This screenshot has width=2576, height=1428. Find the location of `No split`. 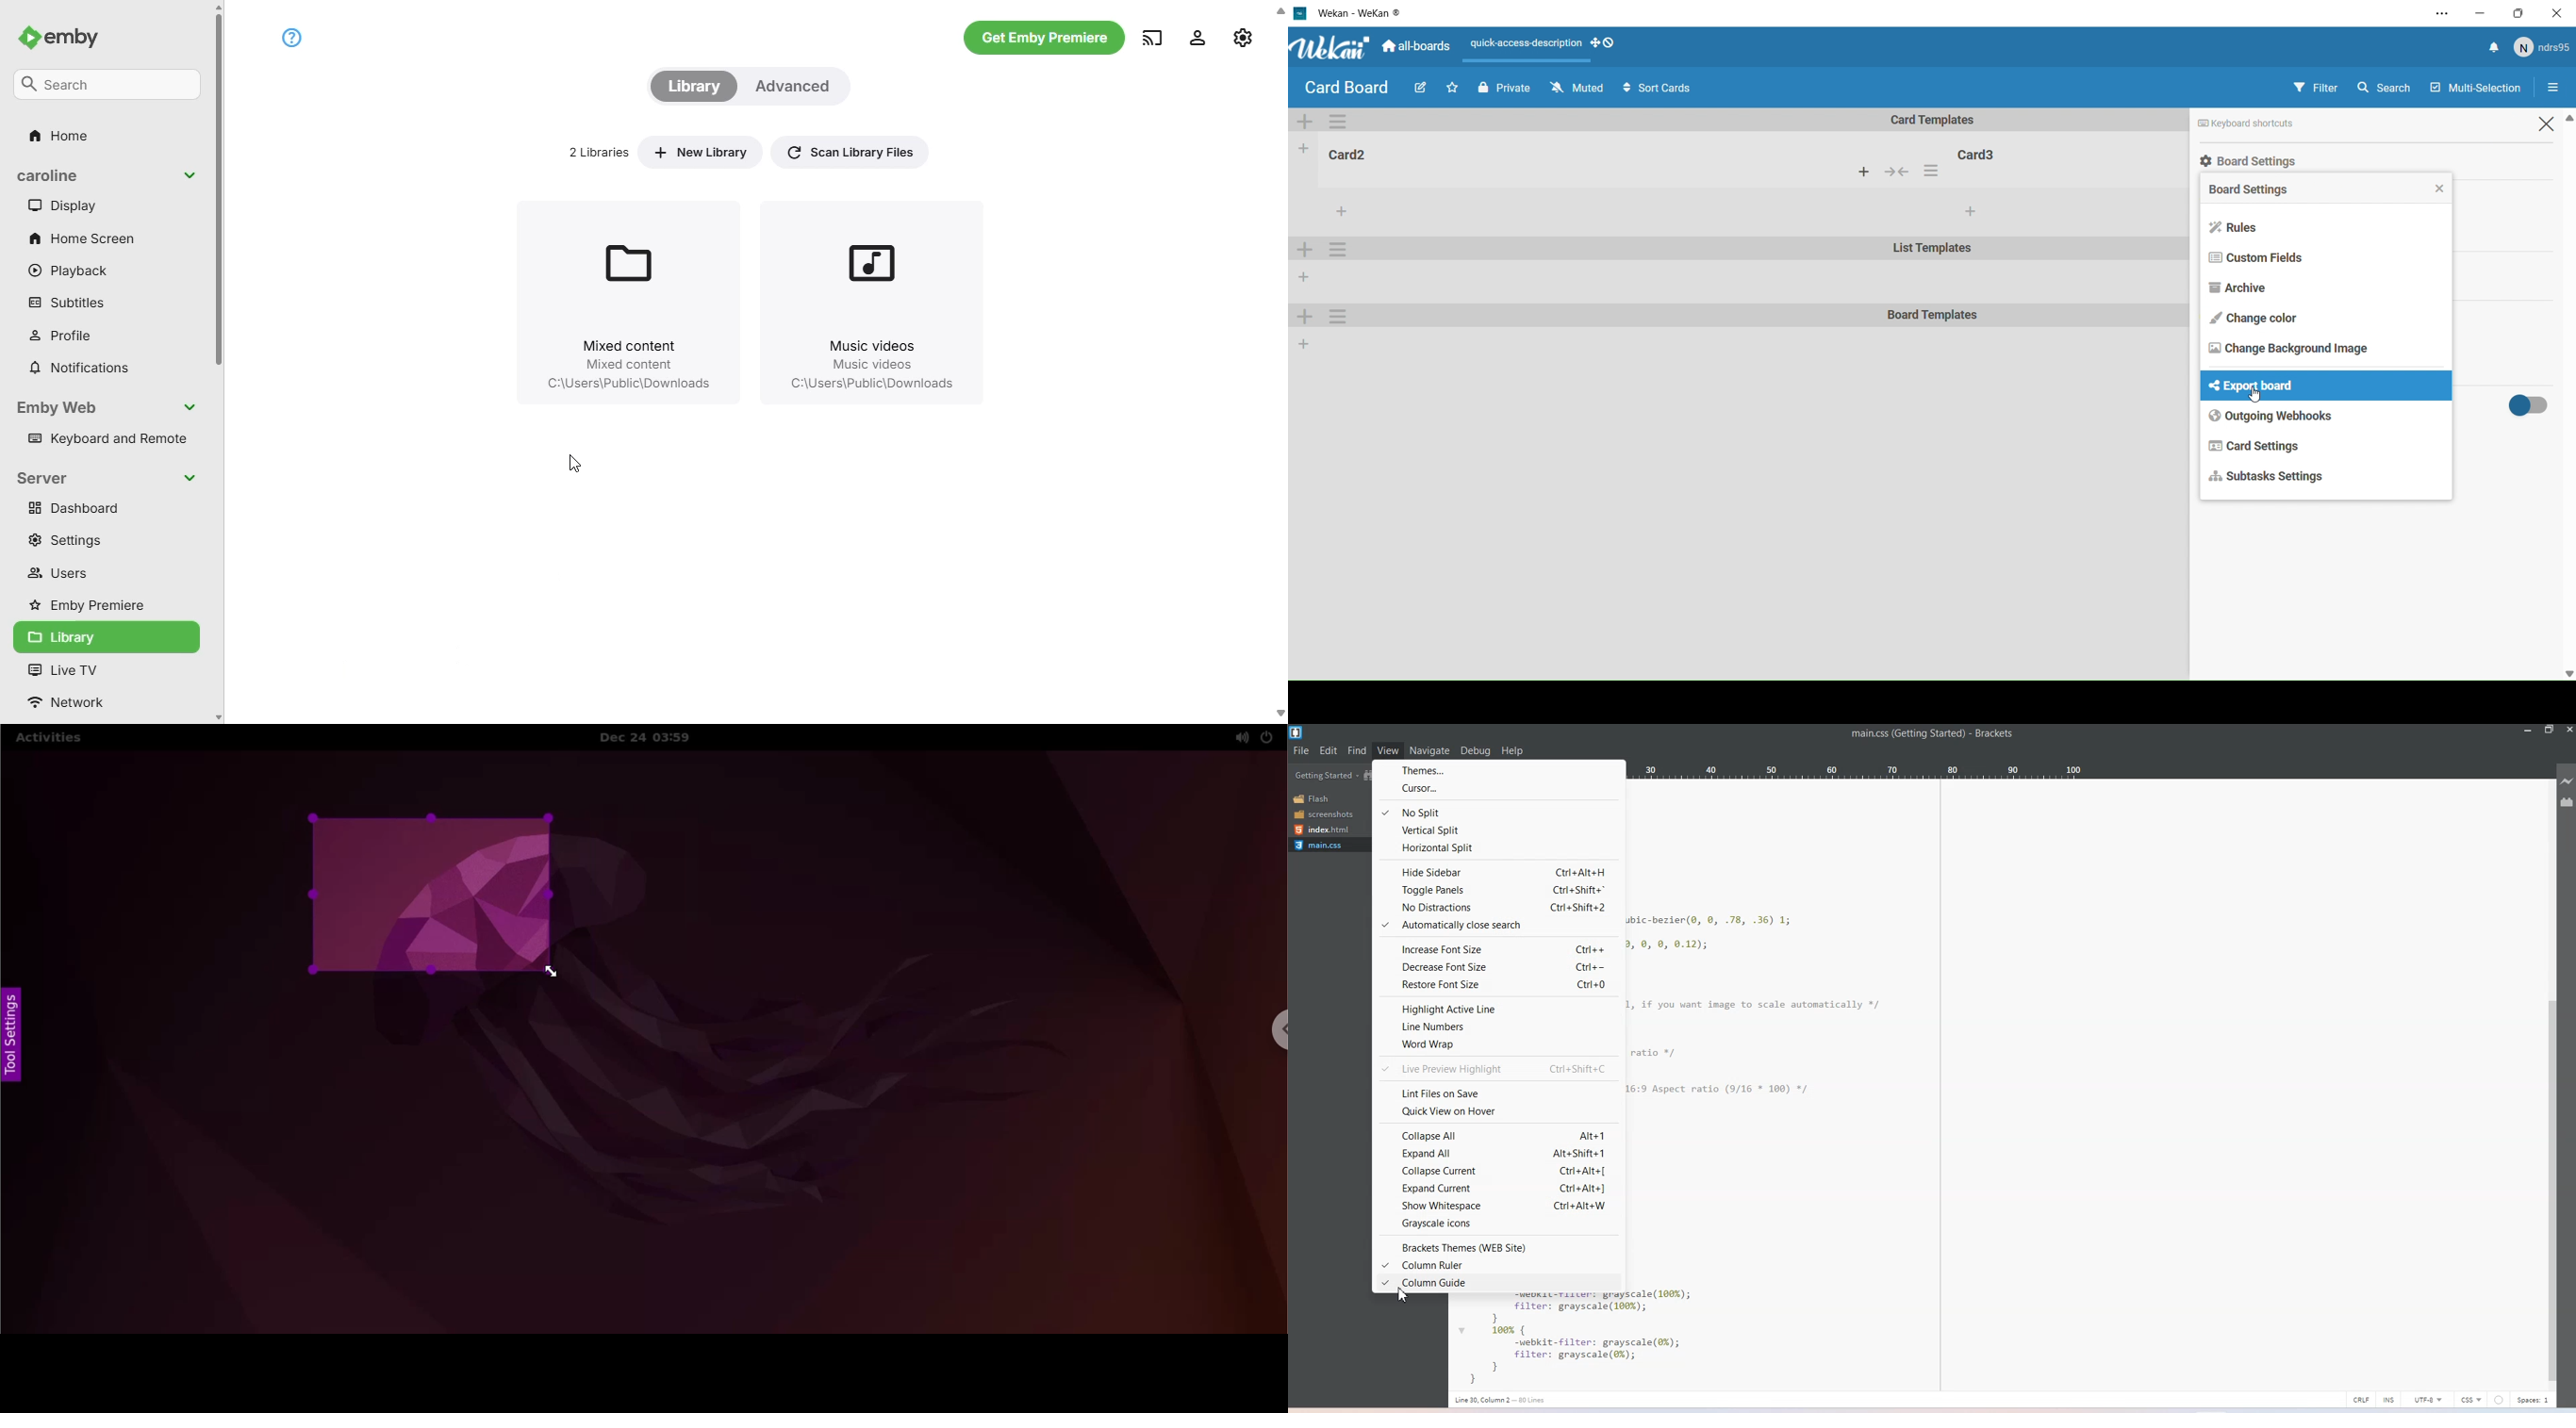

No split is located at coordinates (1499, 812).